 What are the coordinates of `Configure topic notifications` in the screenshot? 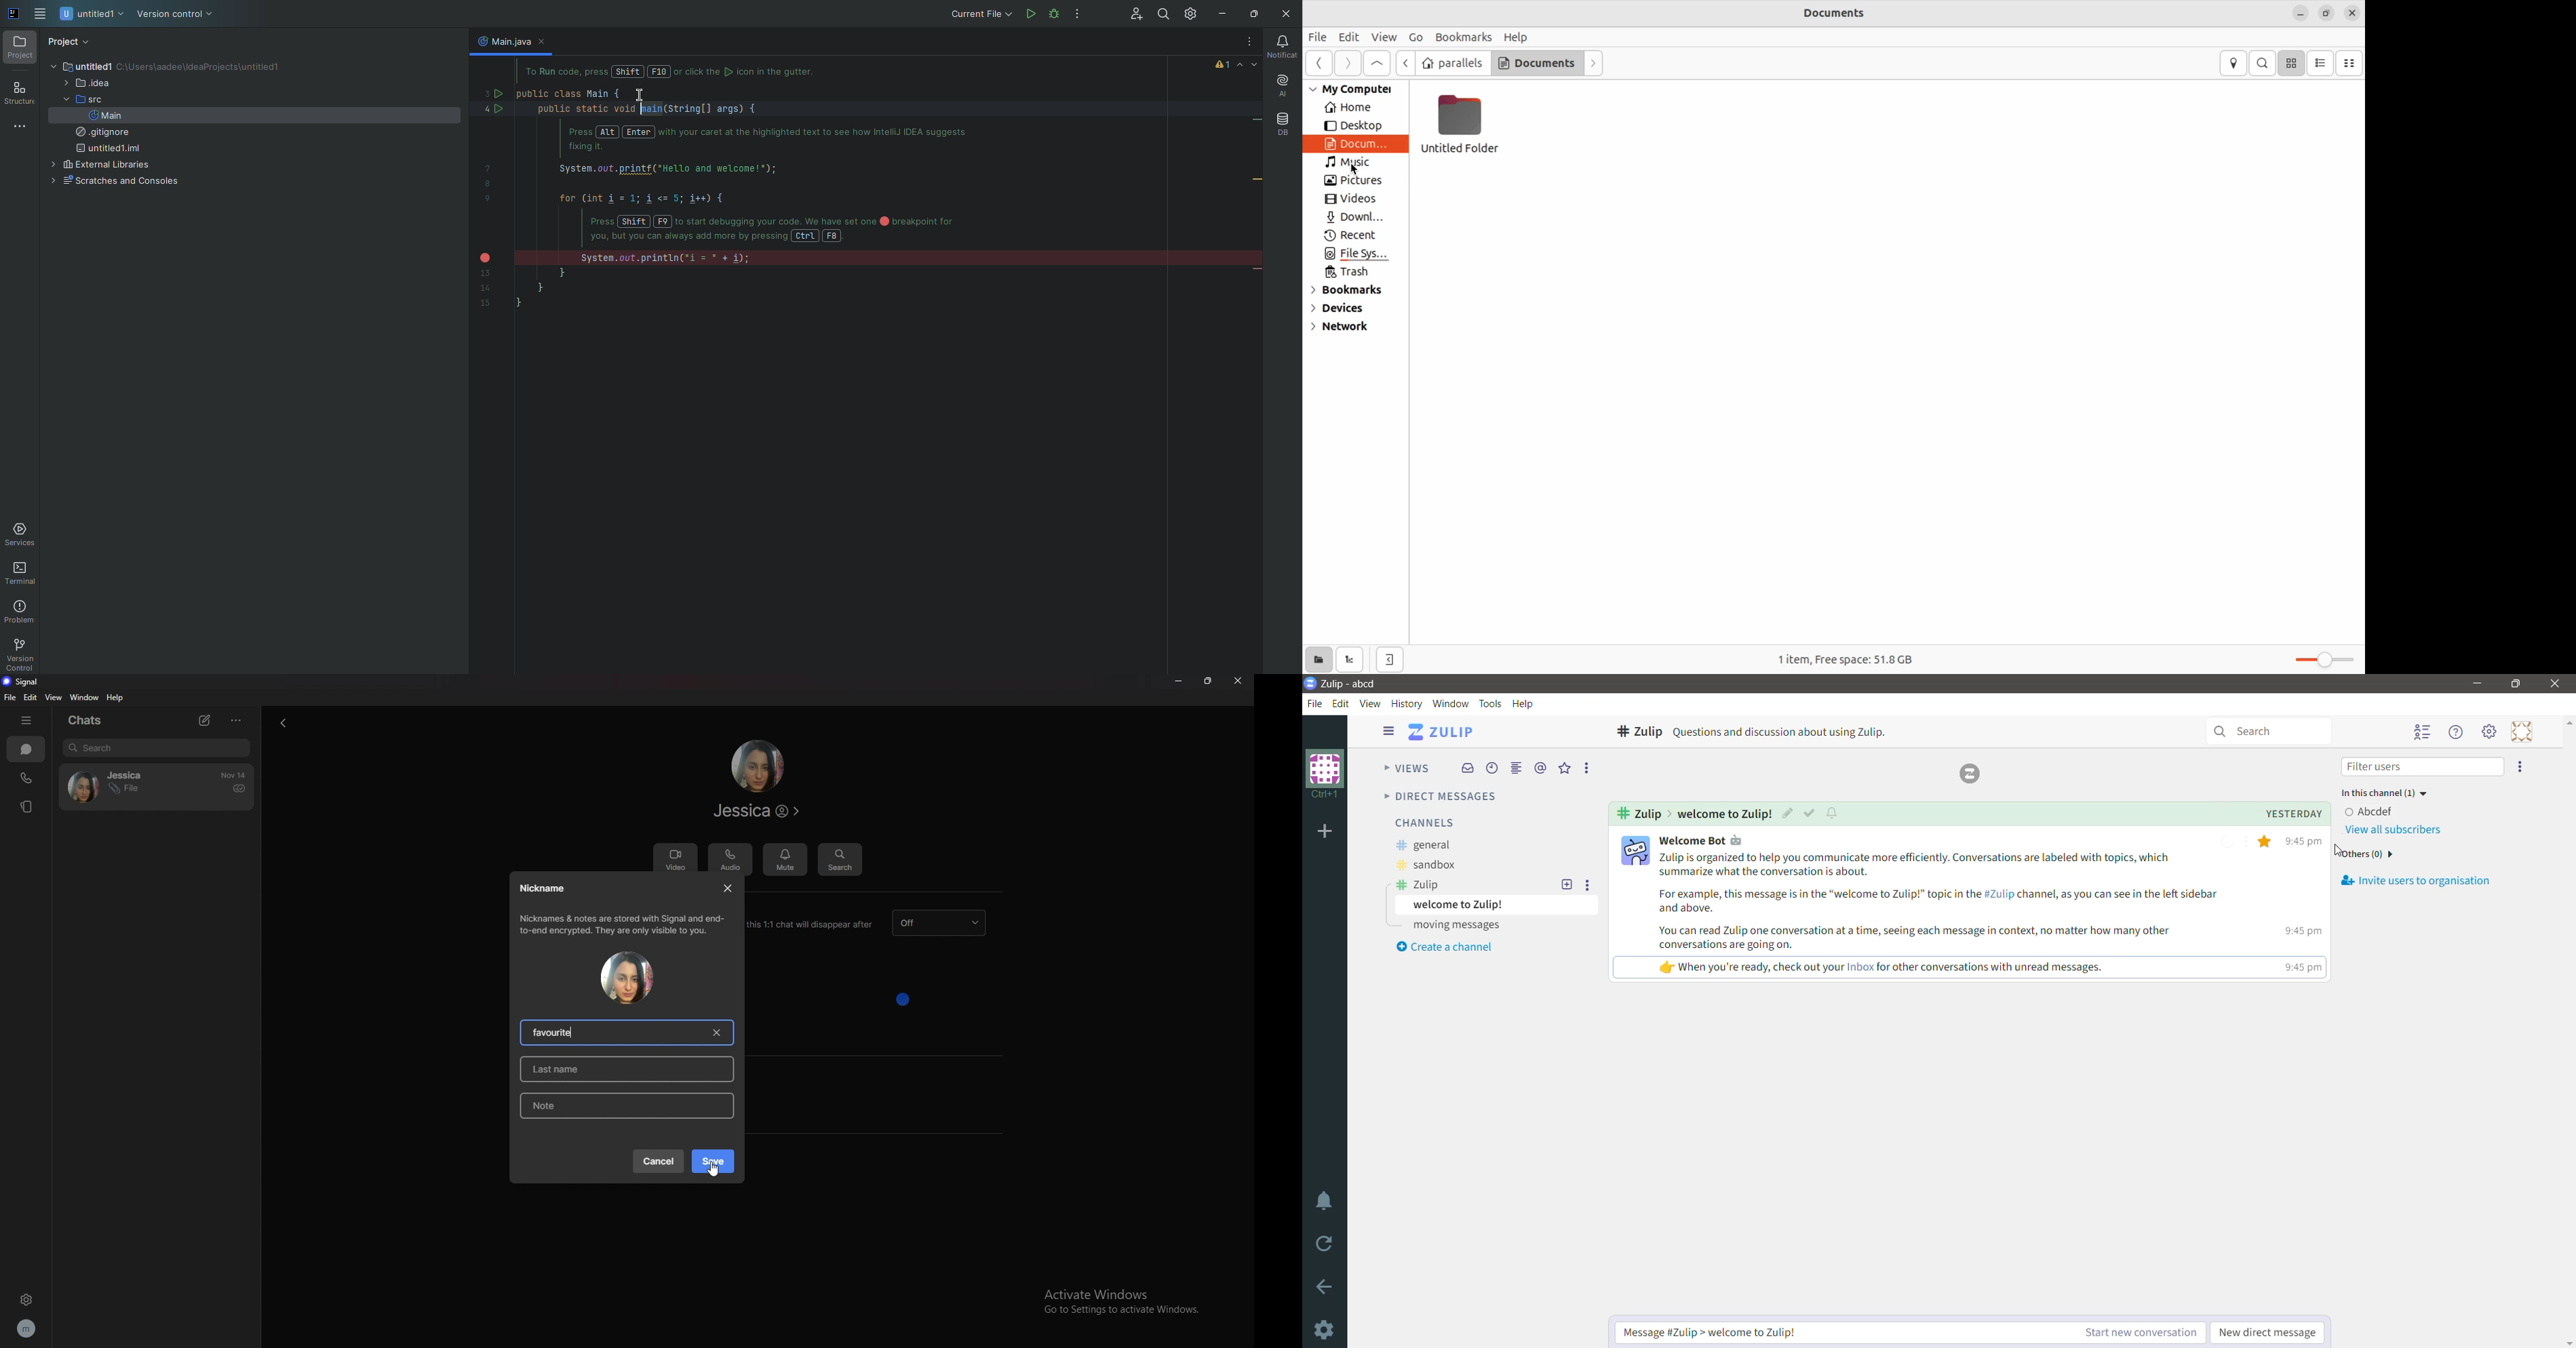 It's located at (1834, 813).